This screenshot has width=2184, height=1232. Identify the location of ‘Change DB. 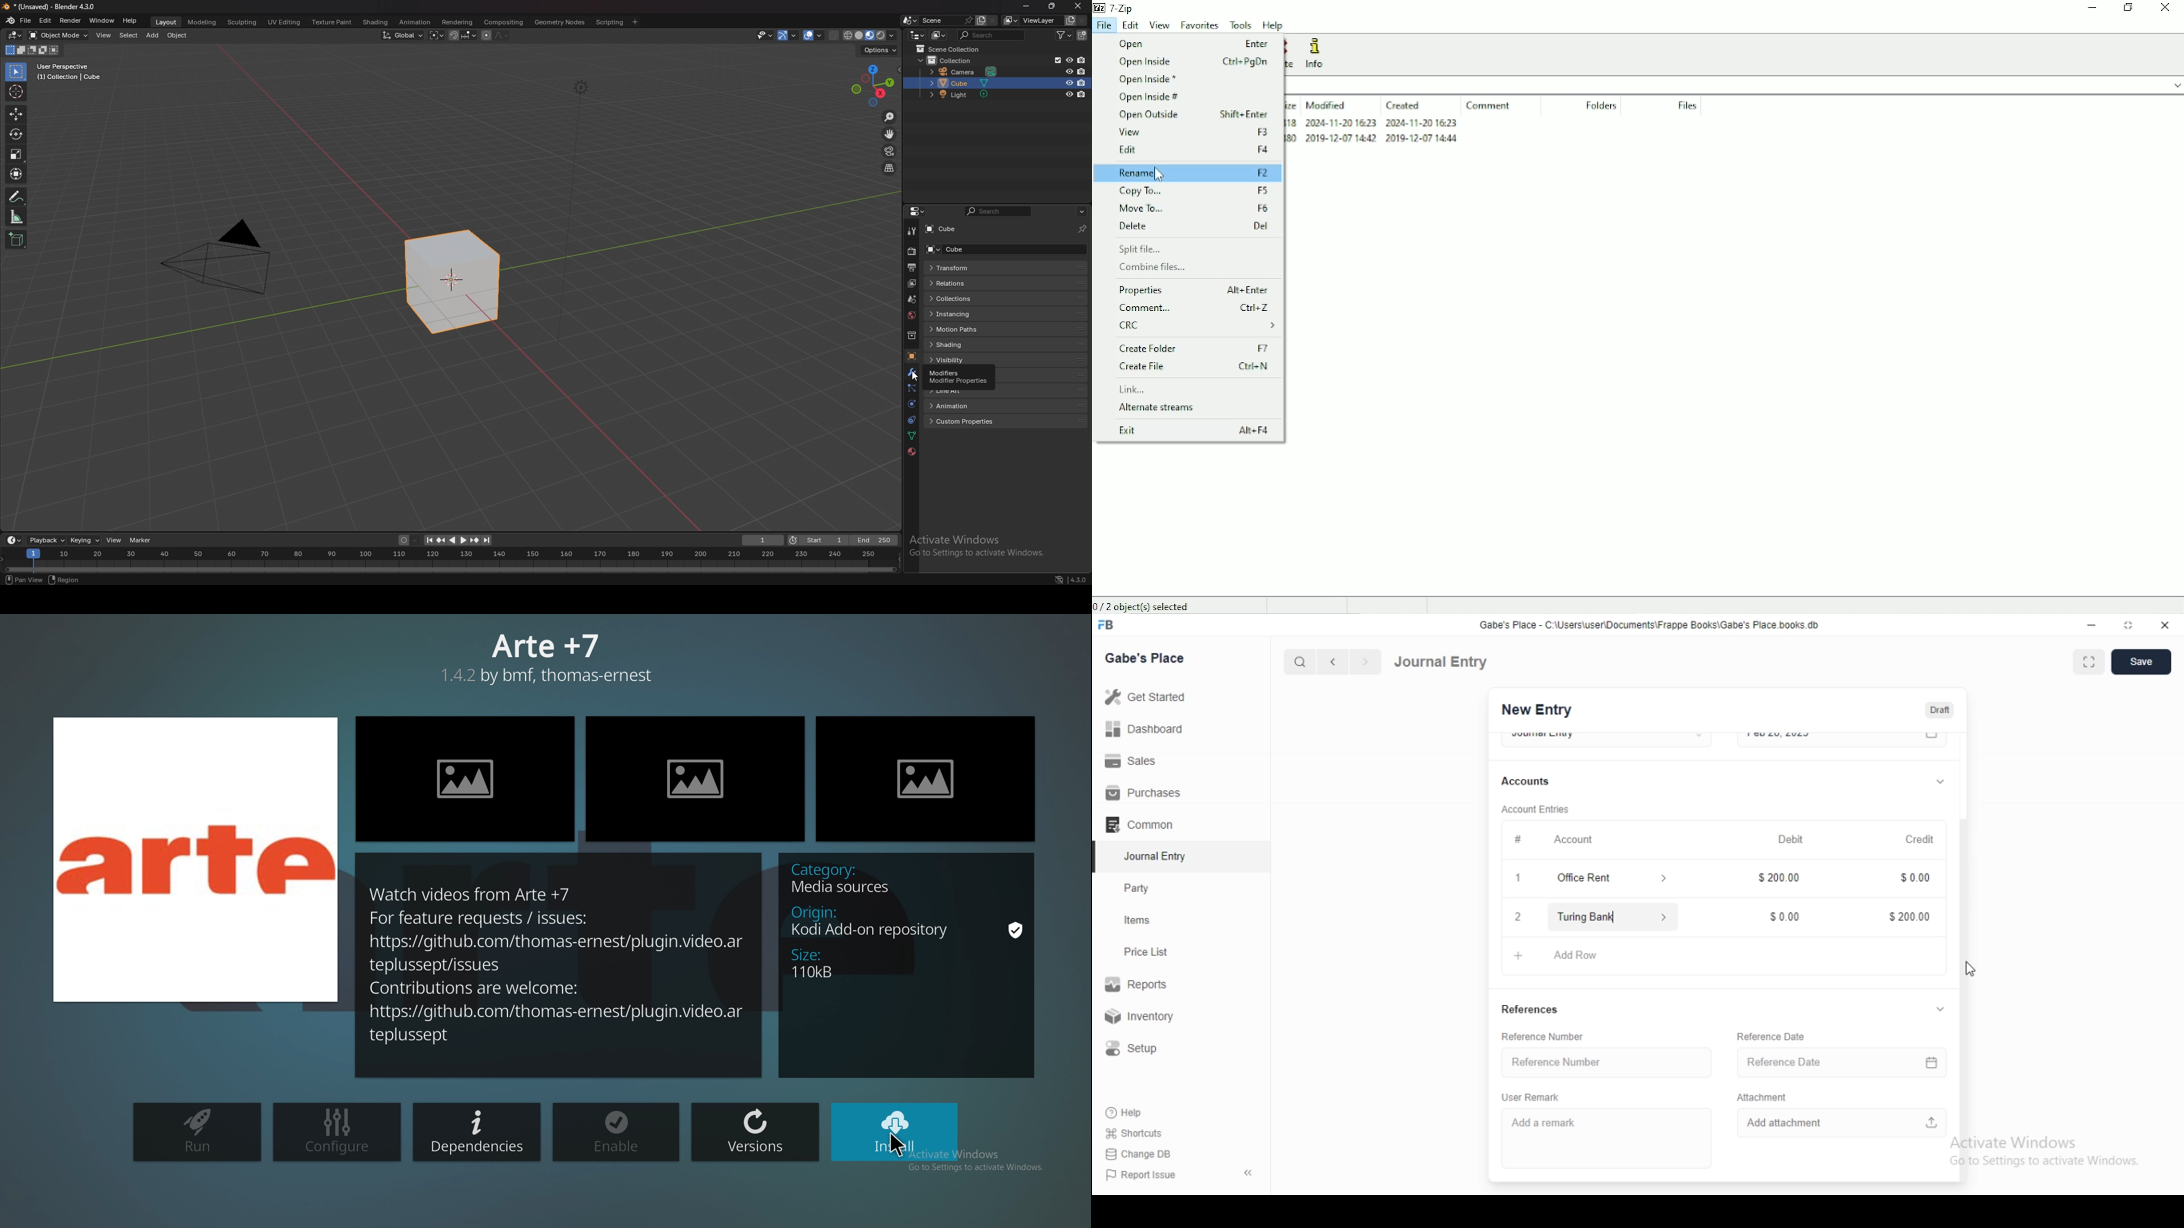
(1139, 1155).